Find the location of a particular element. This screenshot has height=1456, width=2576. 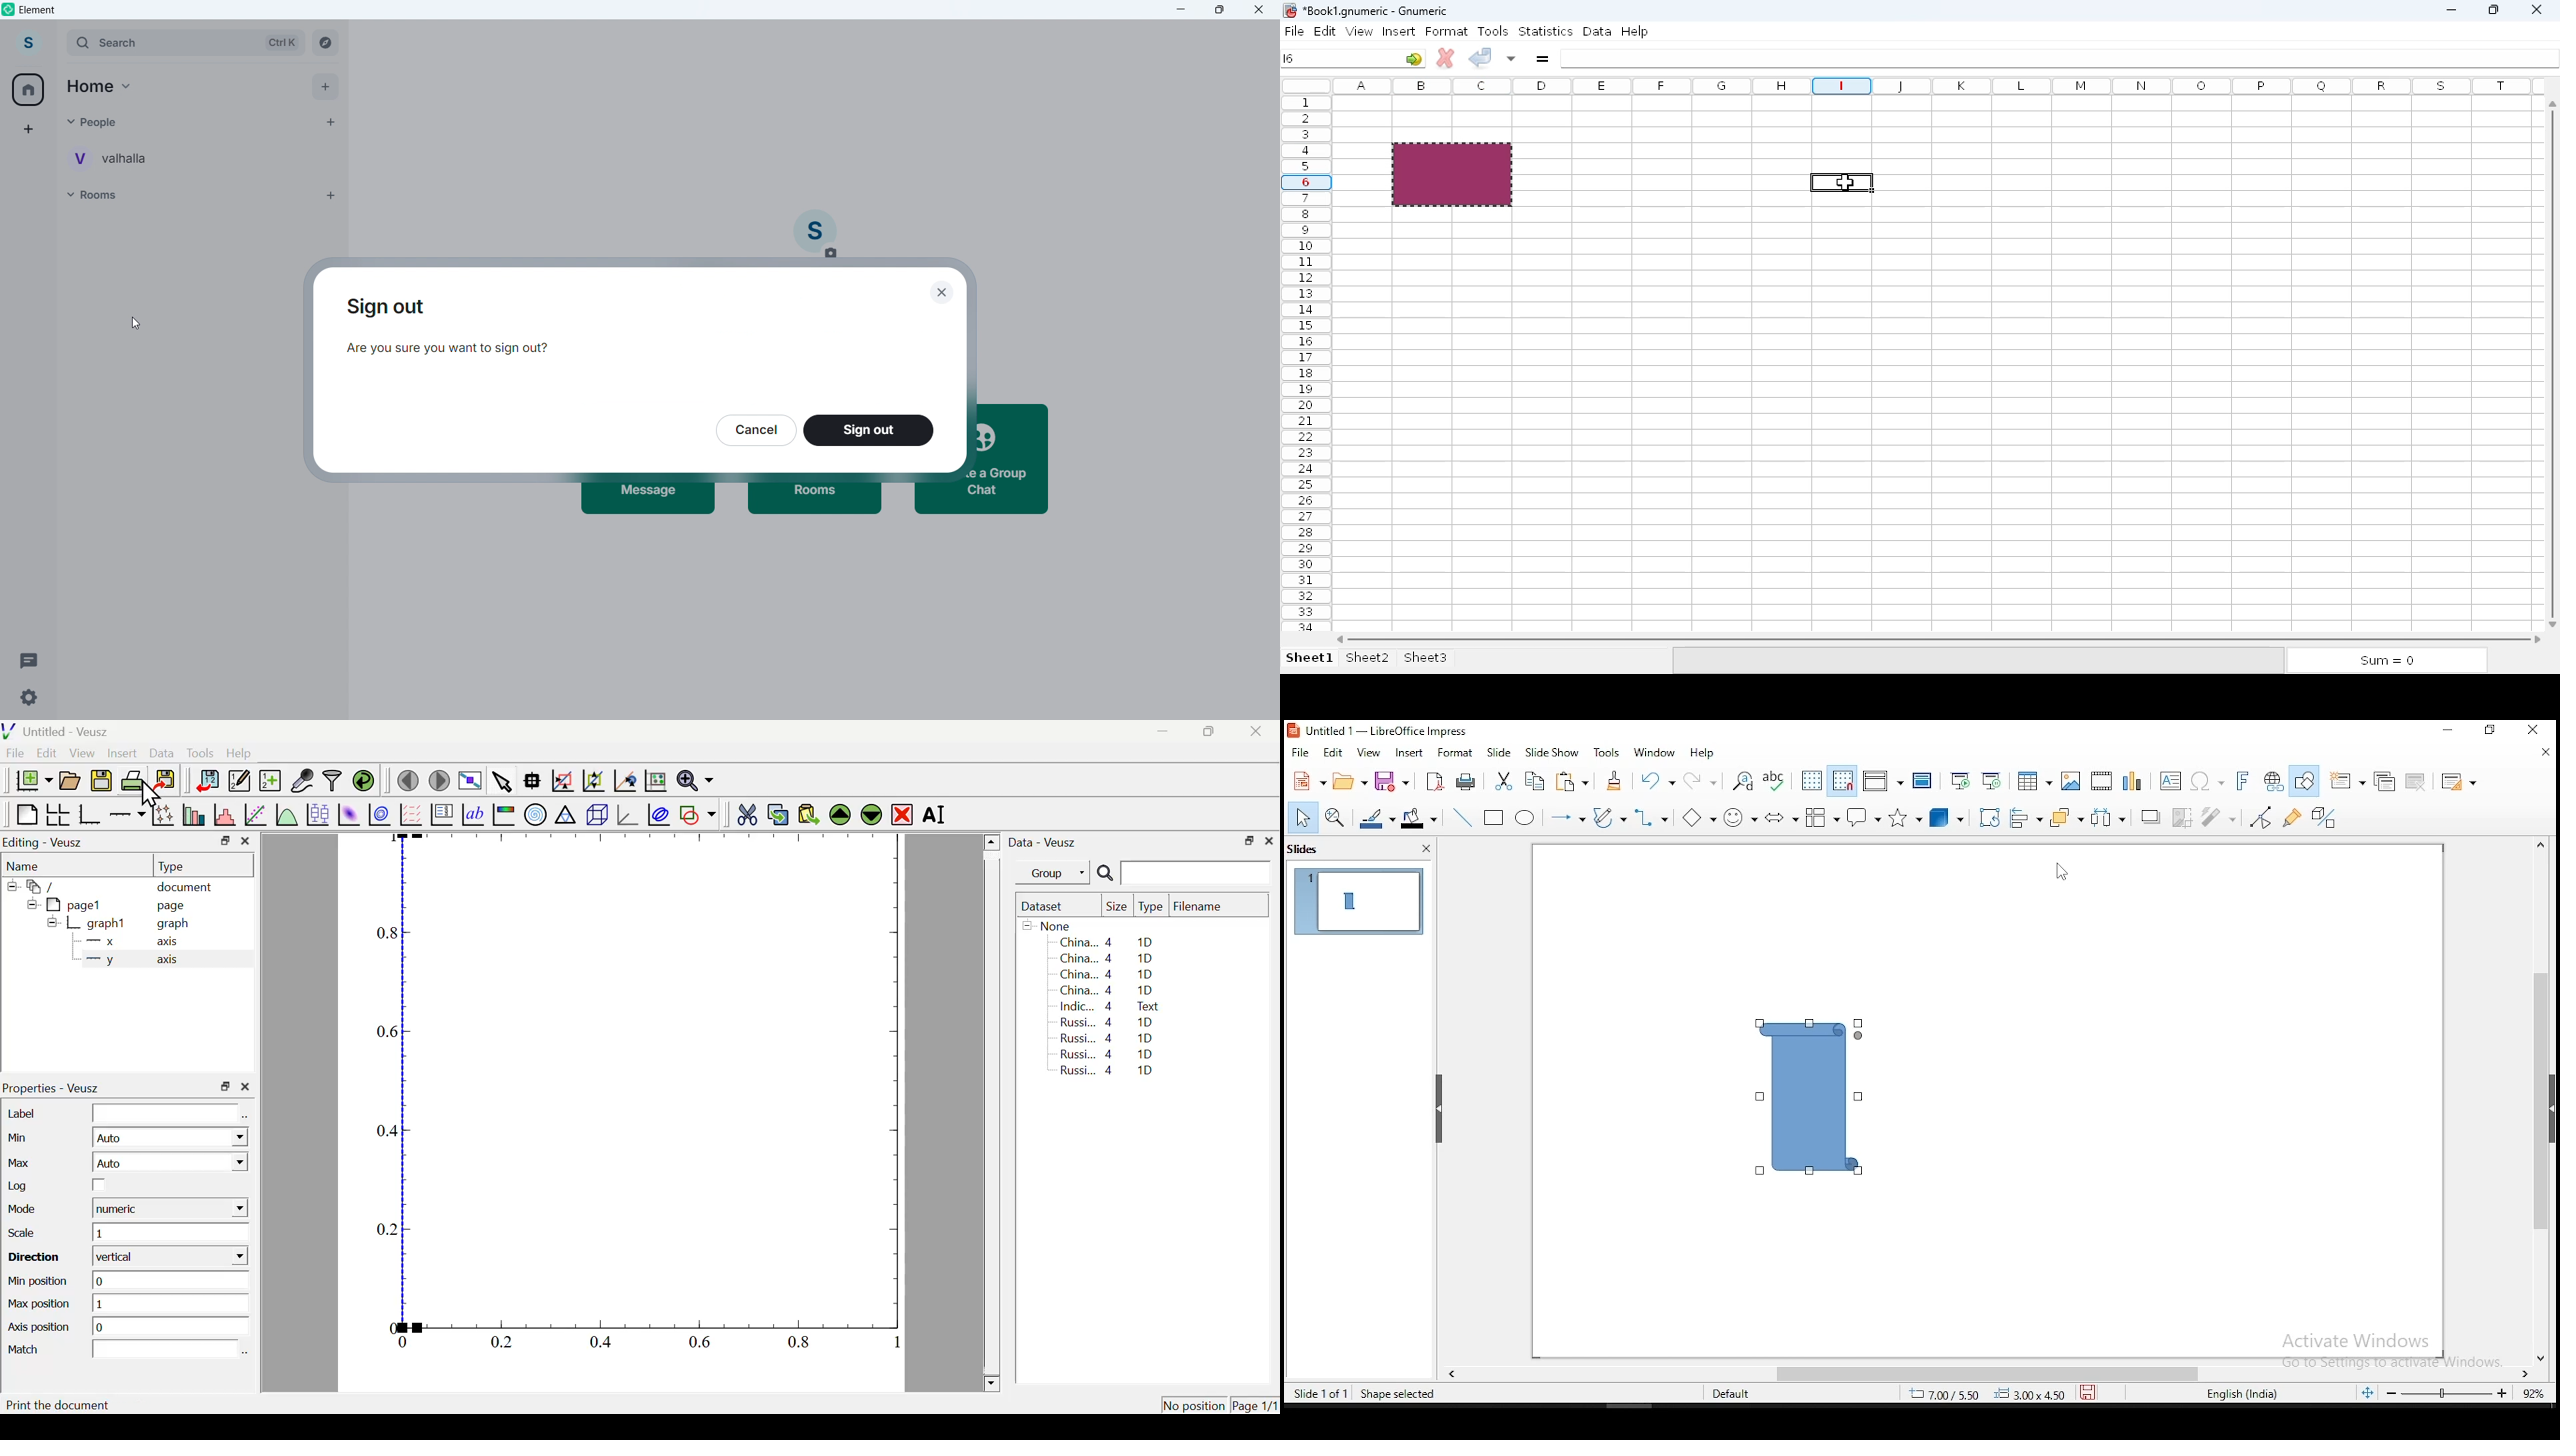

vertical  is located at coordinates (173, 1257).